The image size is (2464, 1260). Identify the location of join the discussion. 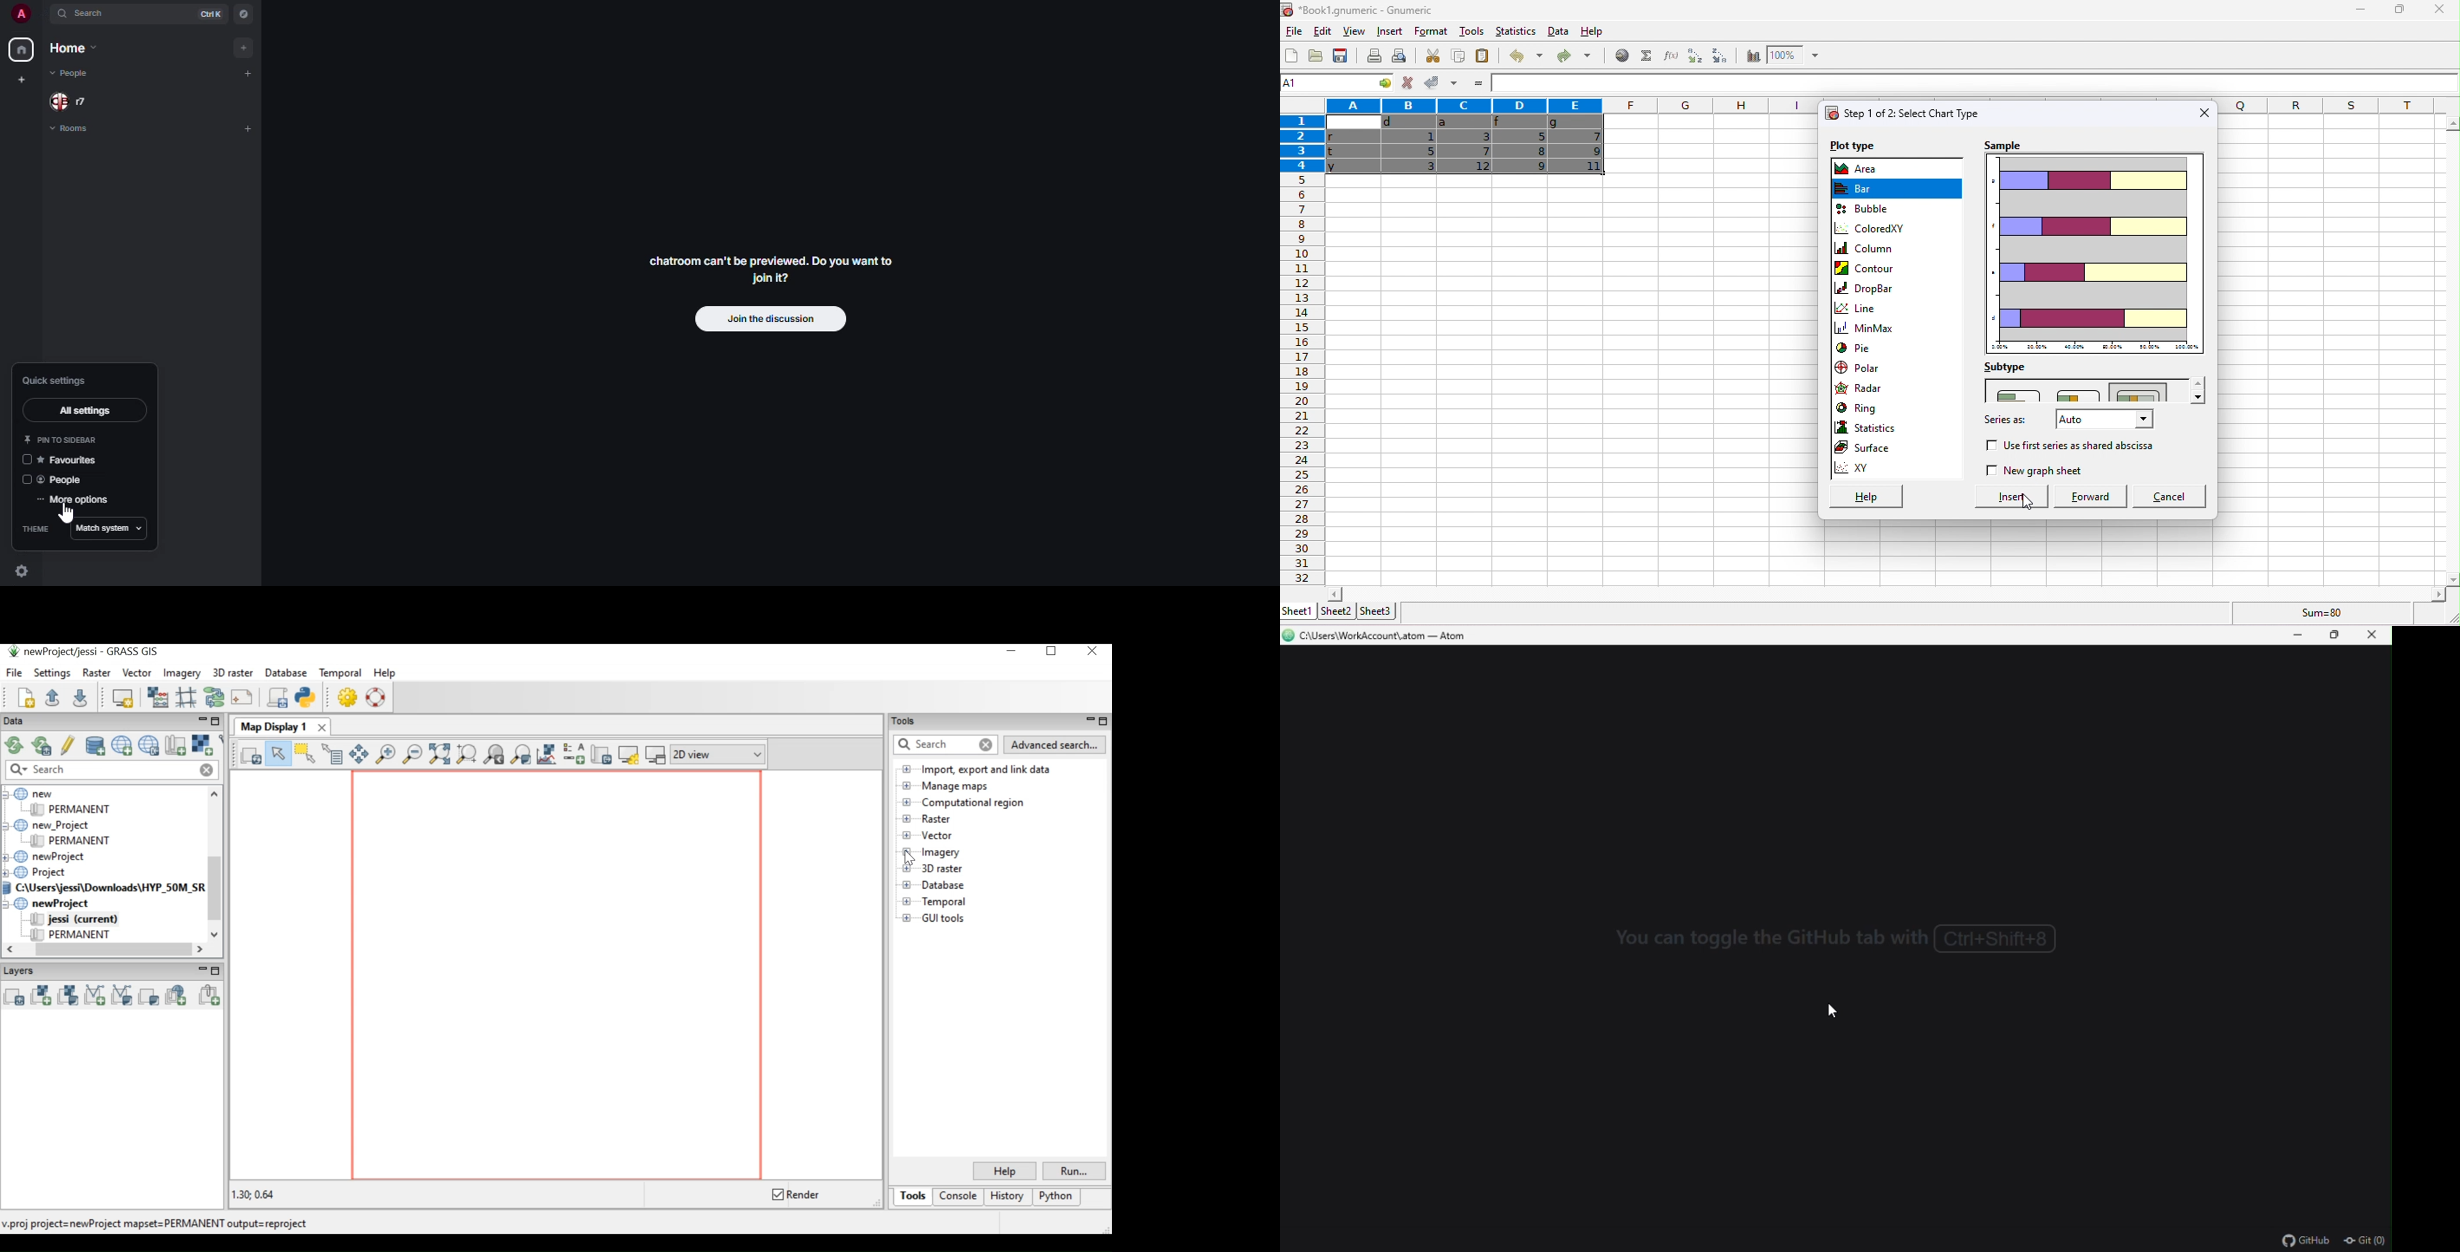
(772, 320).